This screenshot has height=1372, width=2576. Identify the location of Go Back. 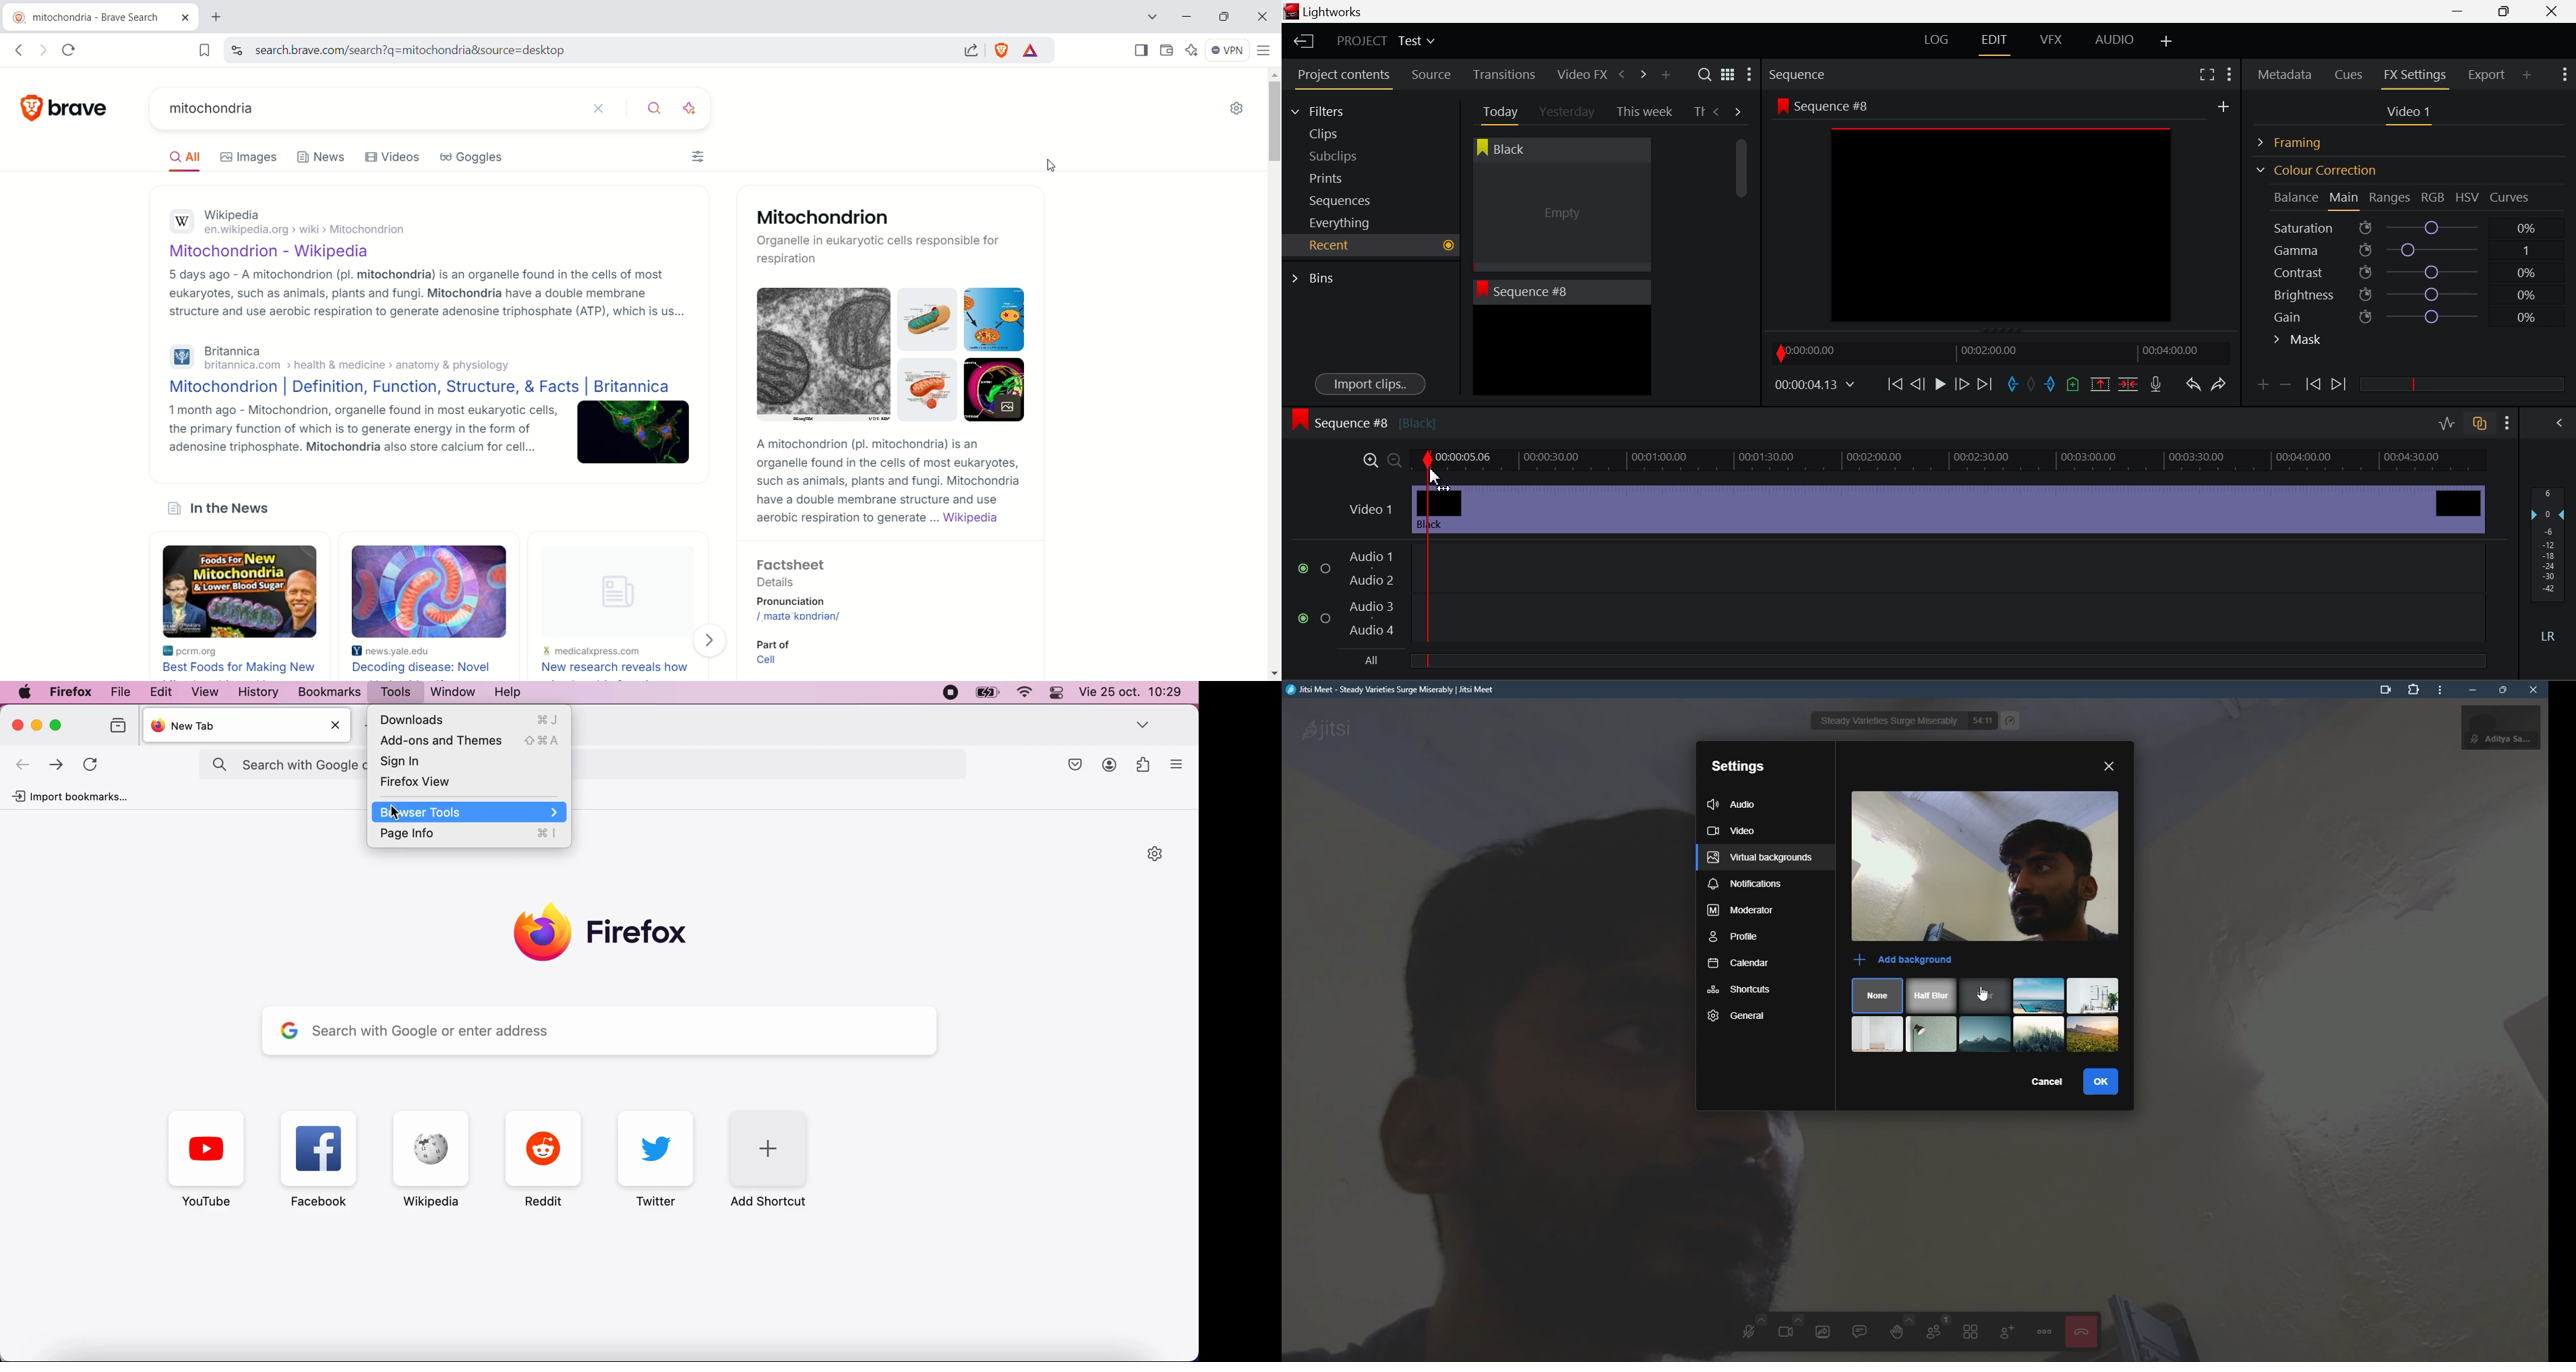
(1919, 383).